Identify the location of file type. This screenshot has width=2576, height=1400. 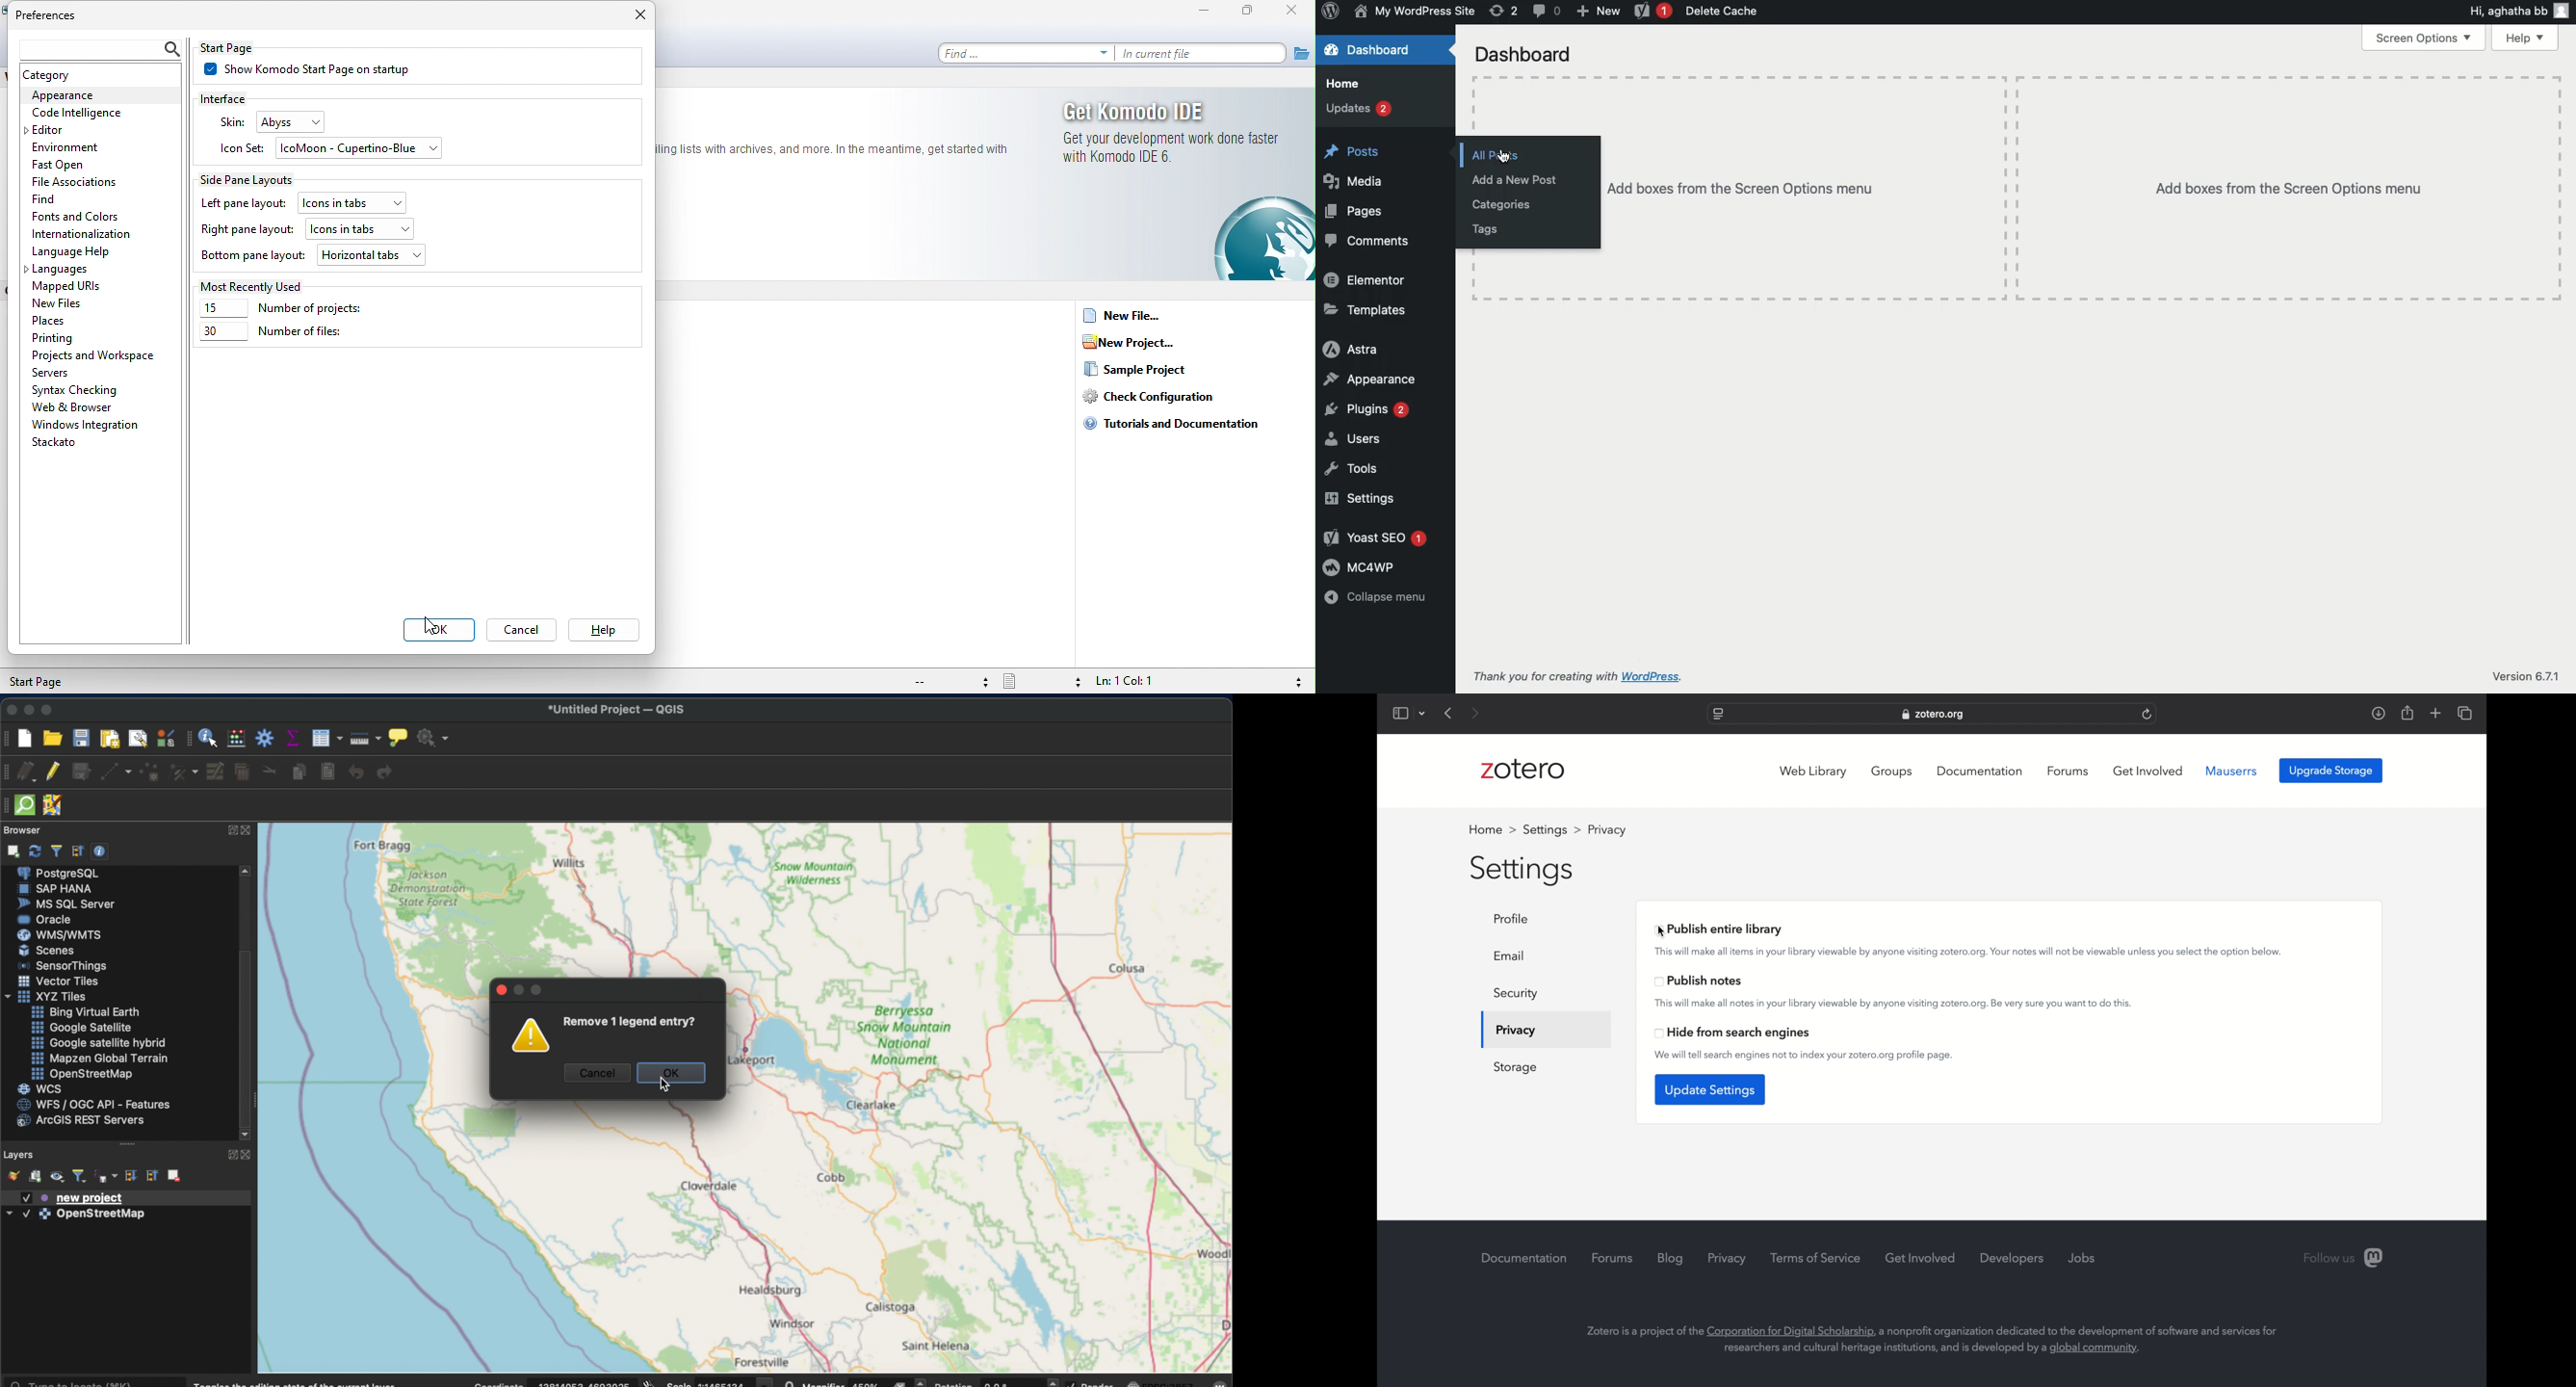
(1041, 681).